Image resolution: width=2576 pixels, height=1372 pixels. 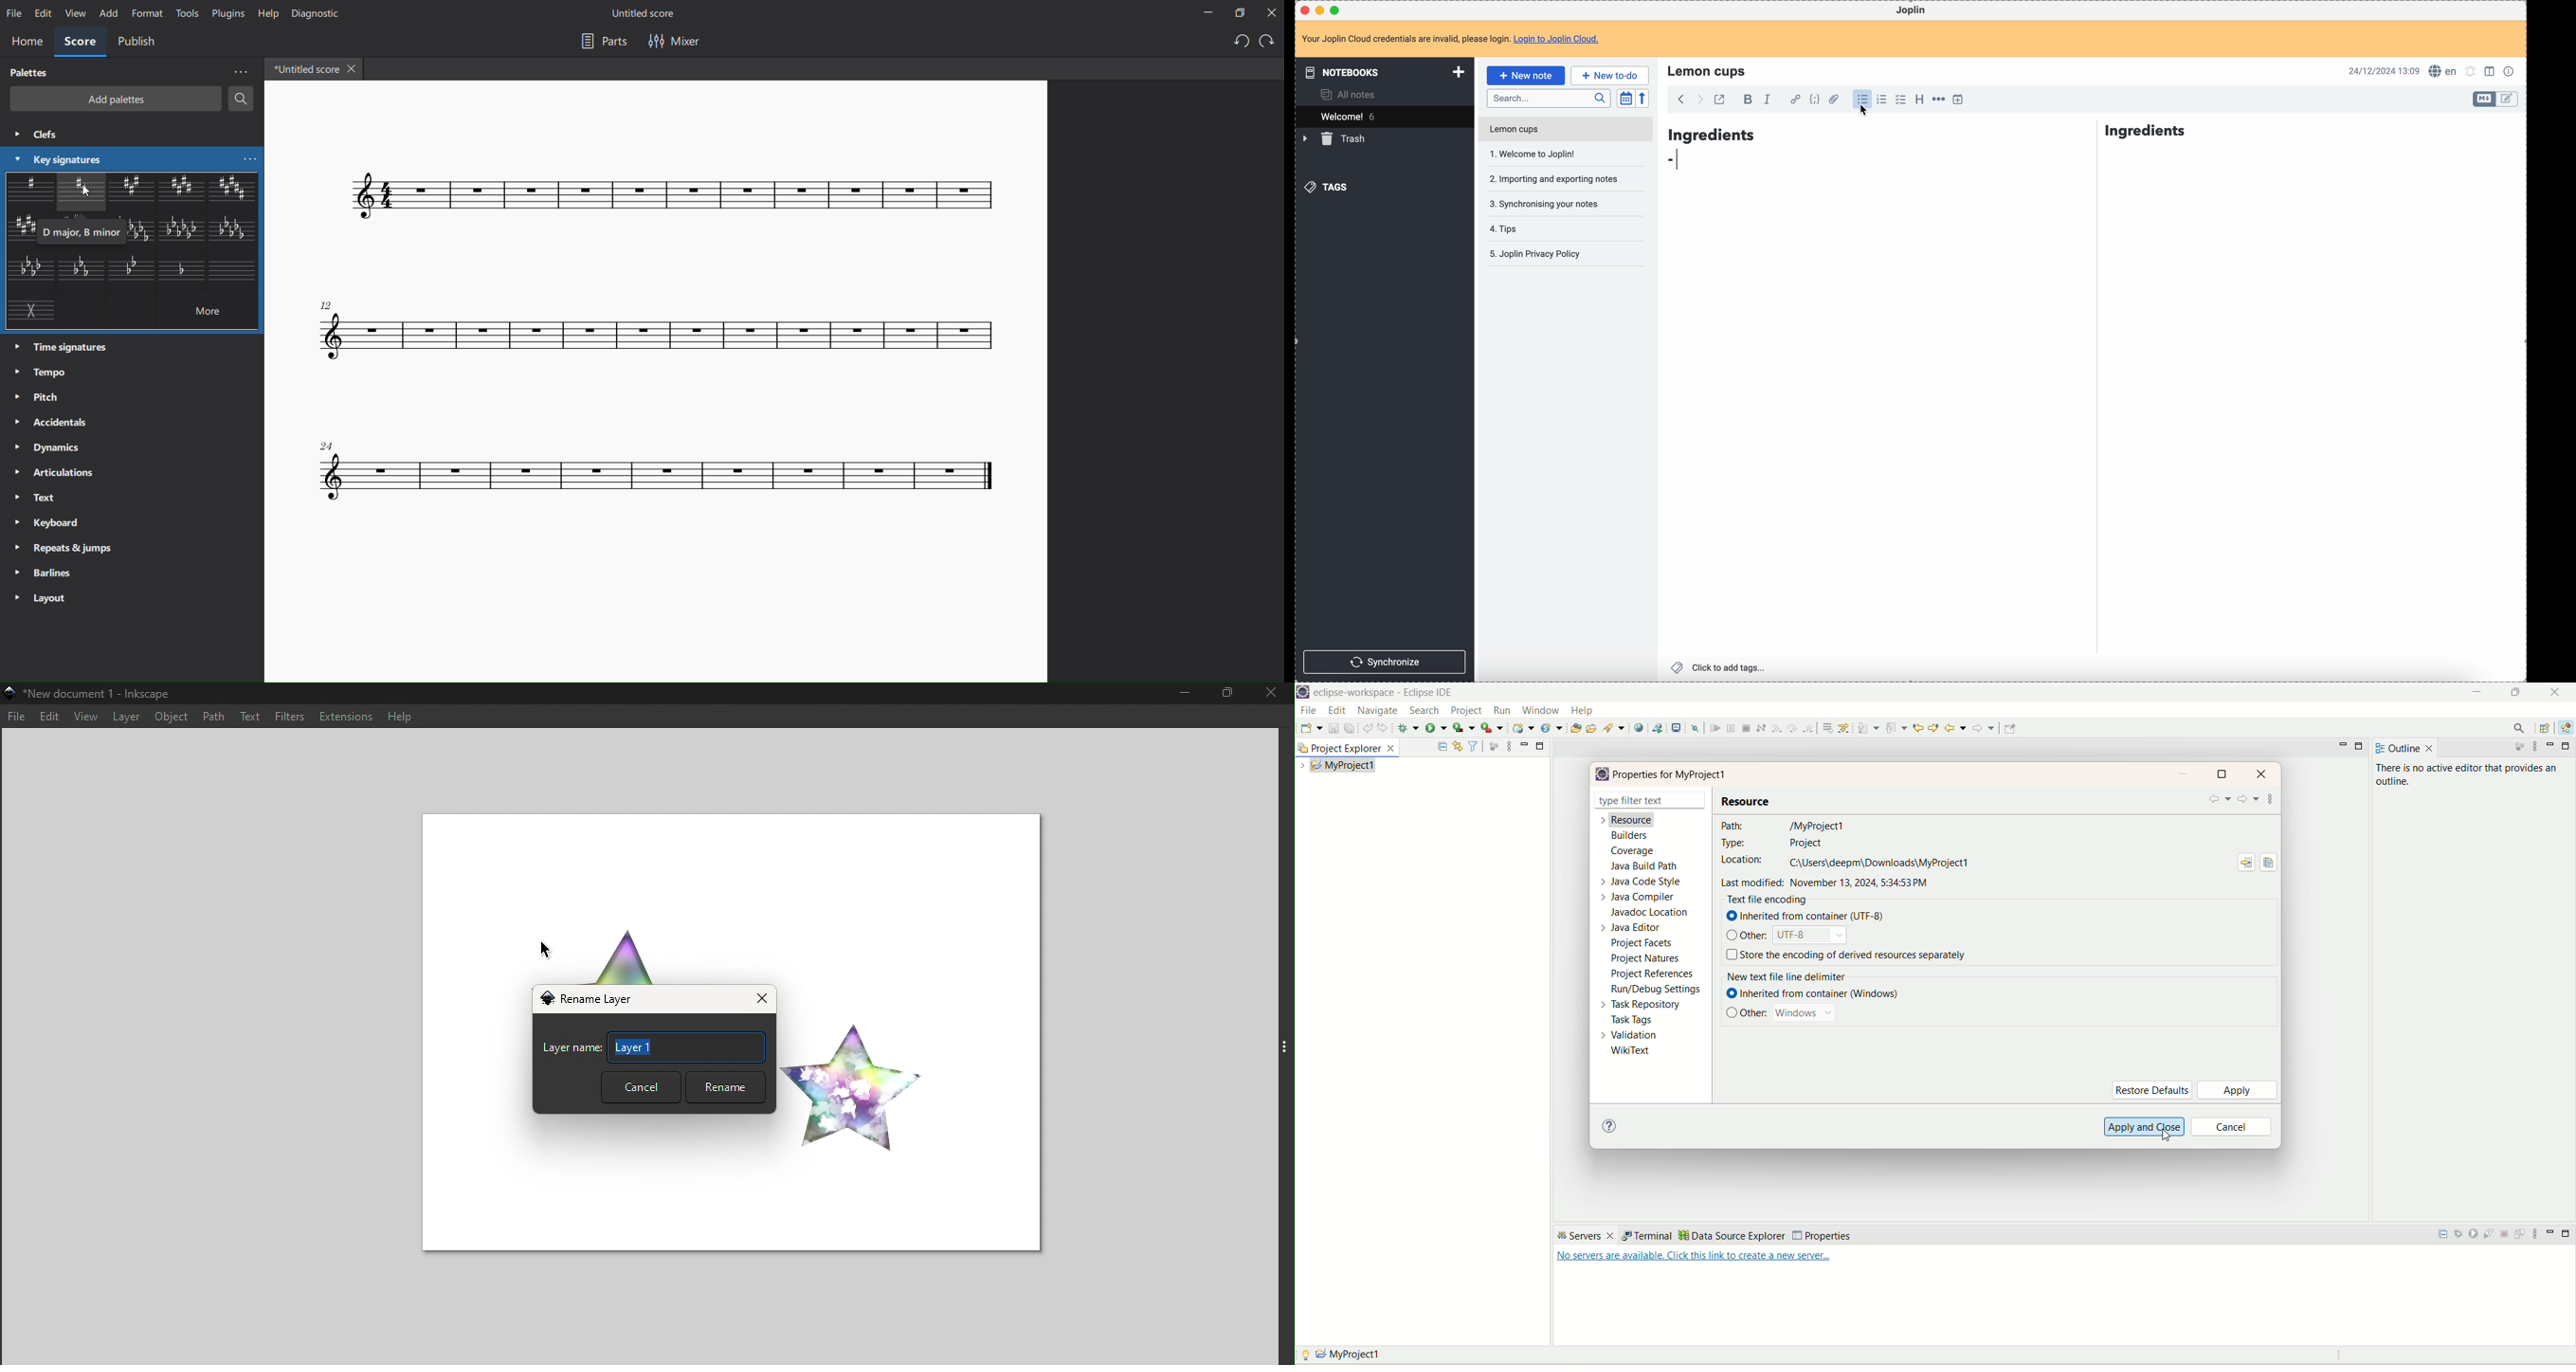 I want to click on cursor, so click(x=1865, y=114).